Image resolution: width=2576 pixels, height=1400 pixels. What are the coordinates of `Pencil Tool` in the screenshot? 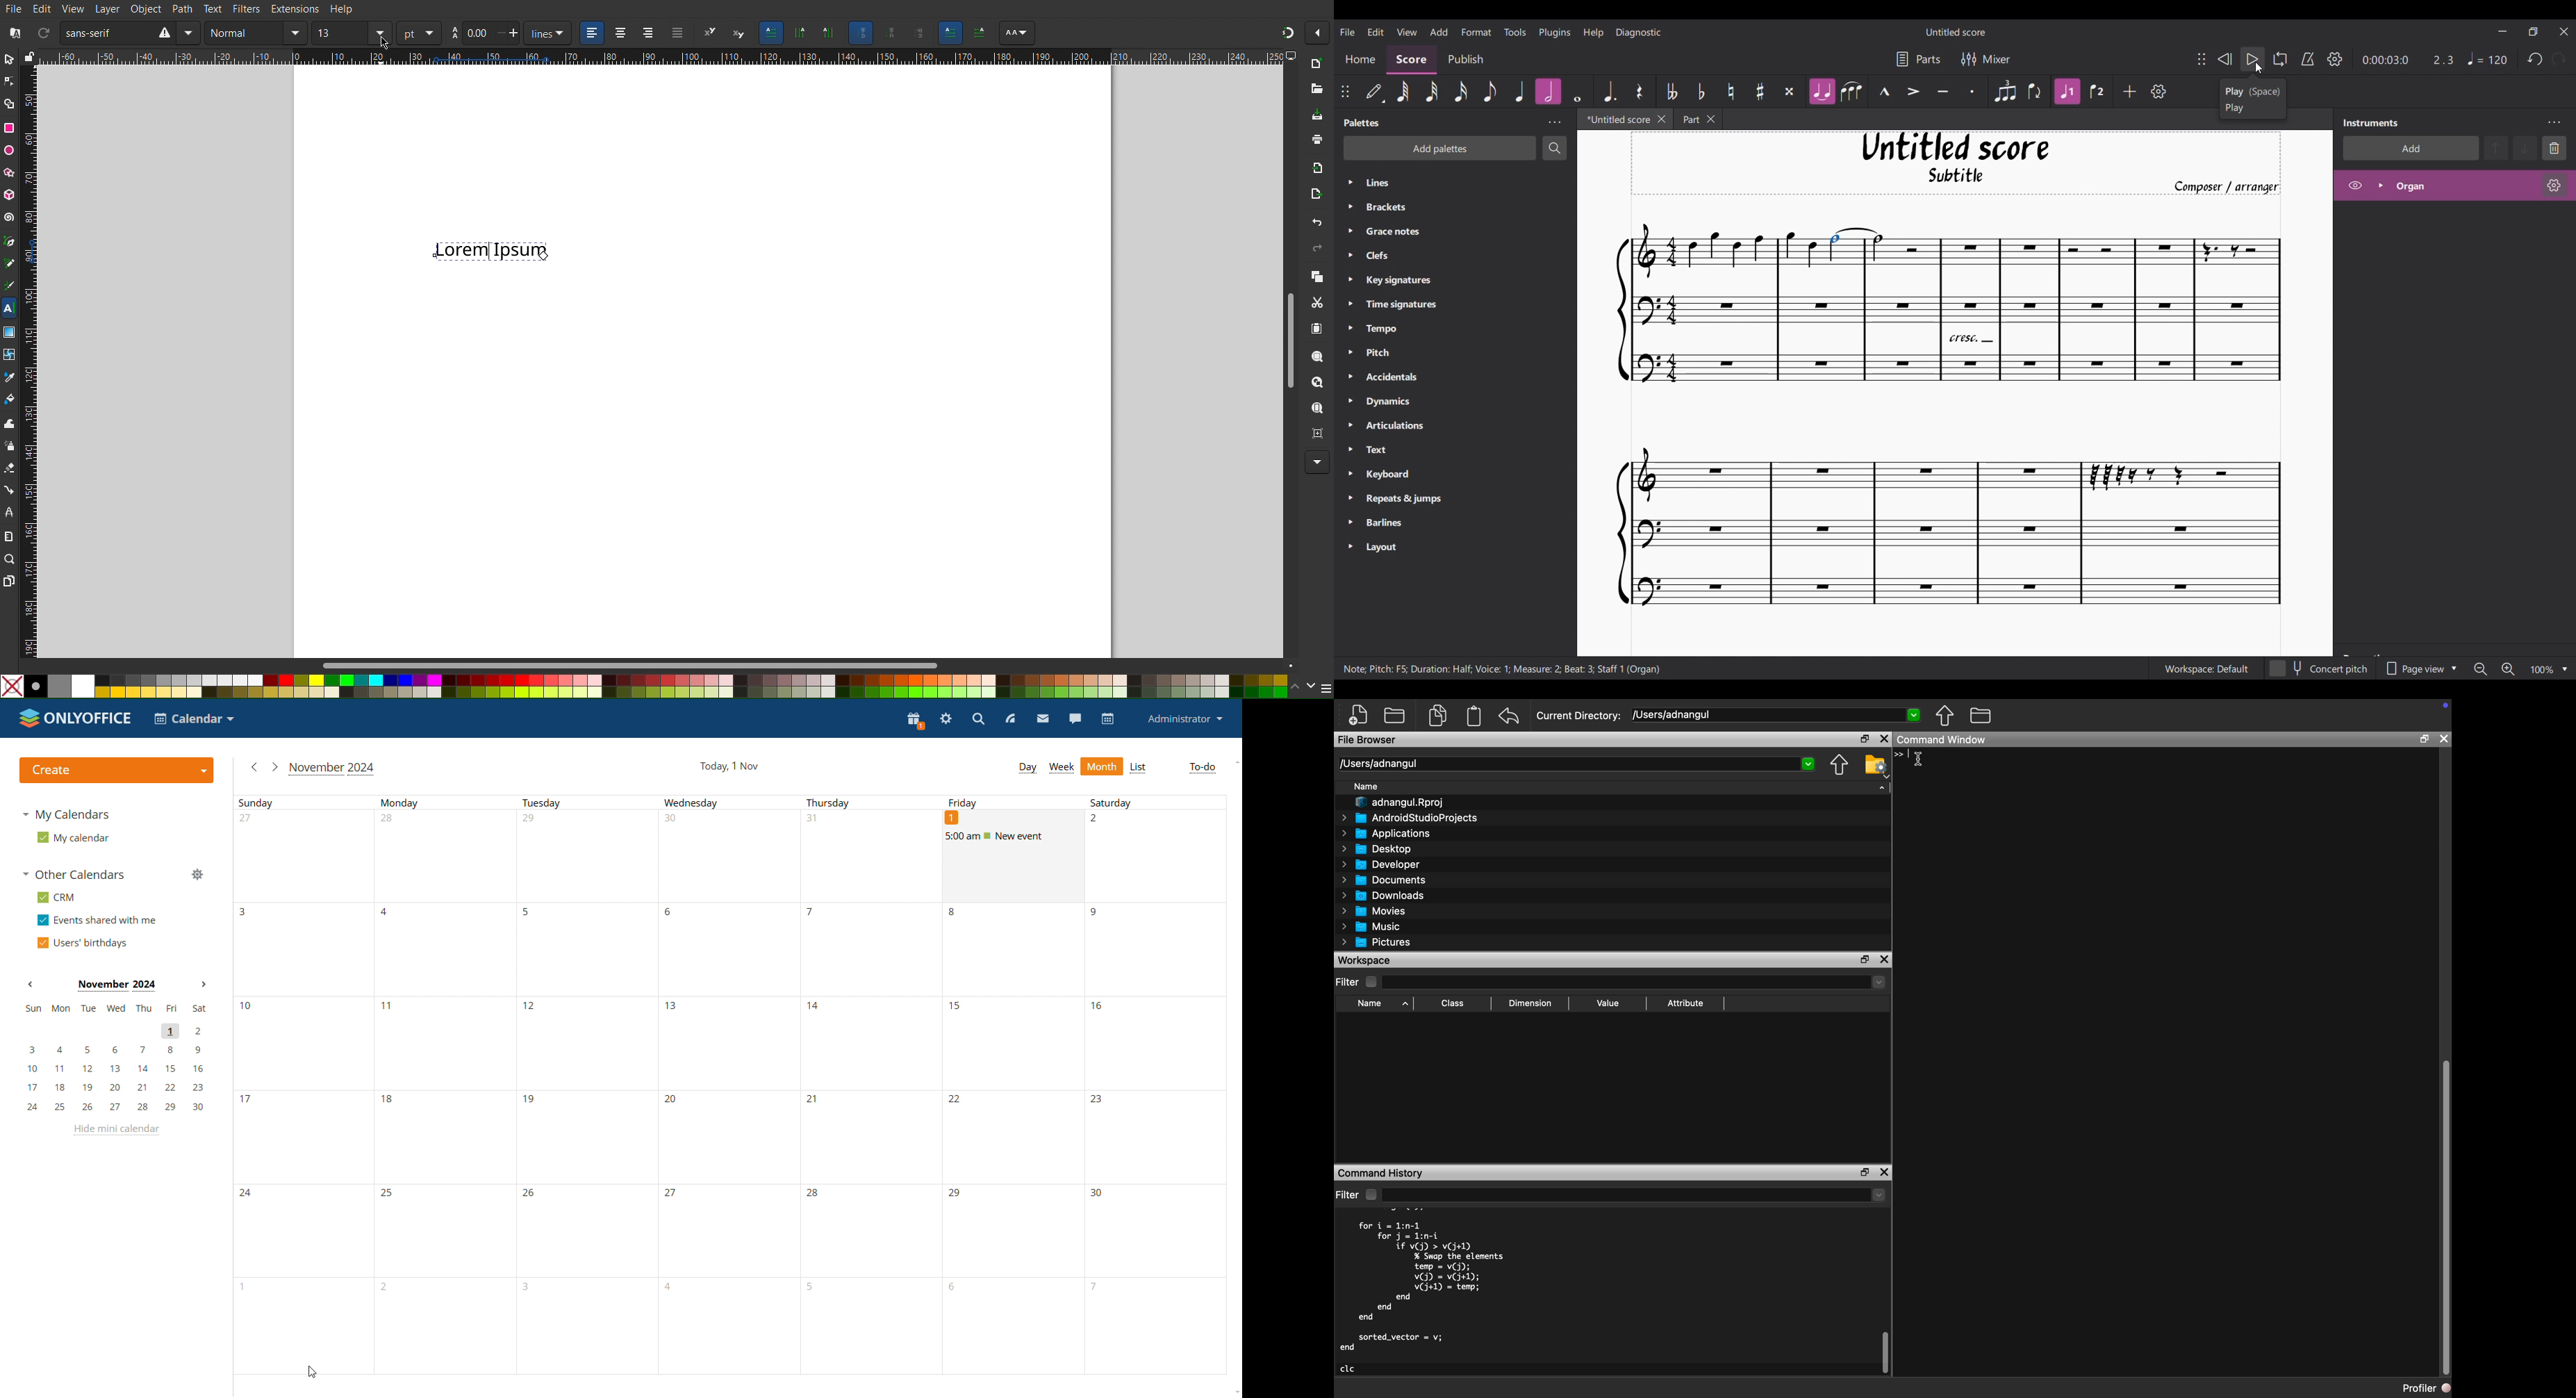 It's located at (10, 263).